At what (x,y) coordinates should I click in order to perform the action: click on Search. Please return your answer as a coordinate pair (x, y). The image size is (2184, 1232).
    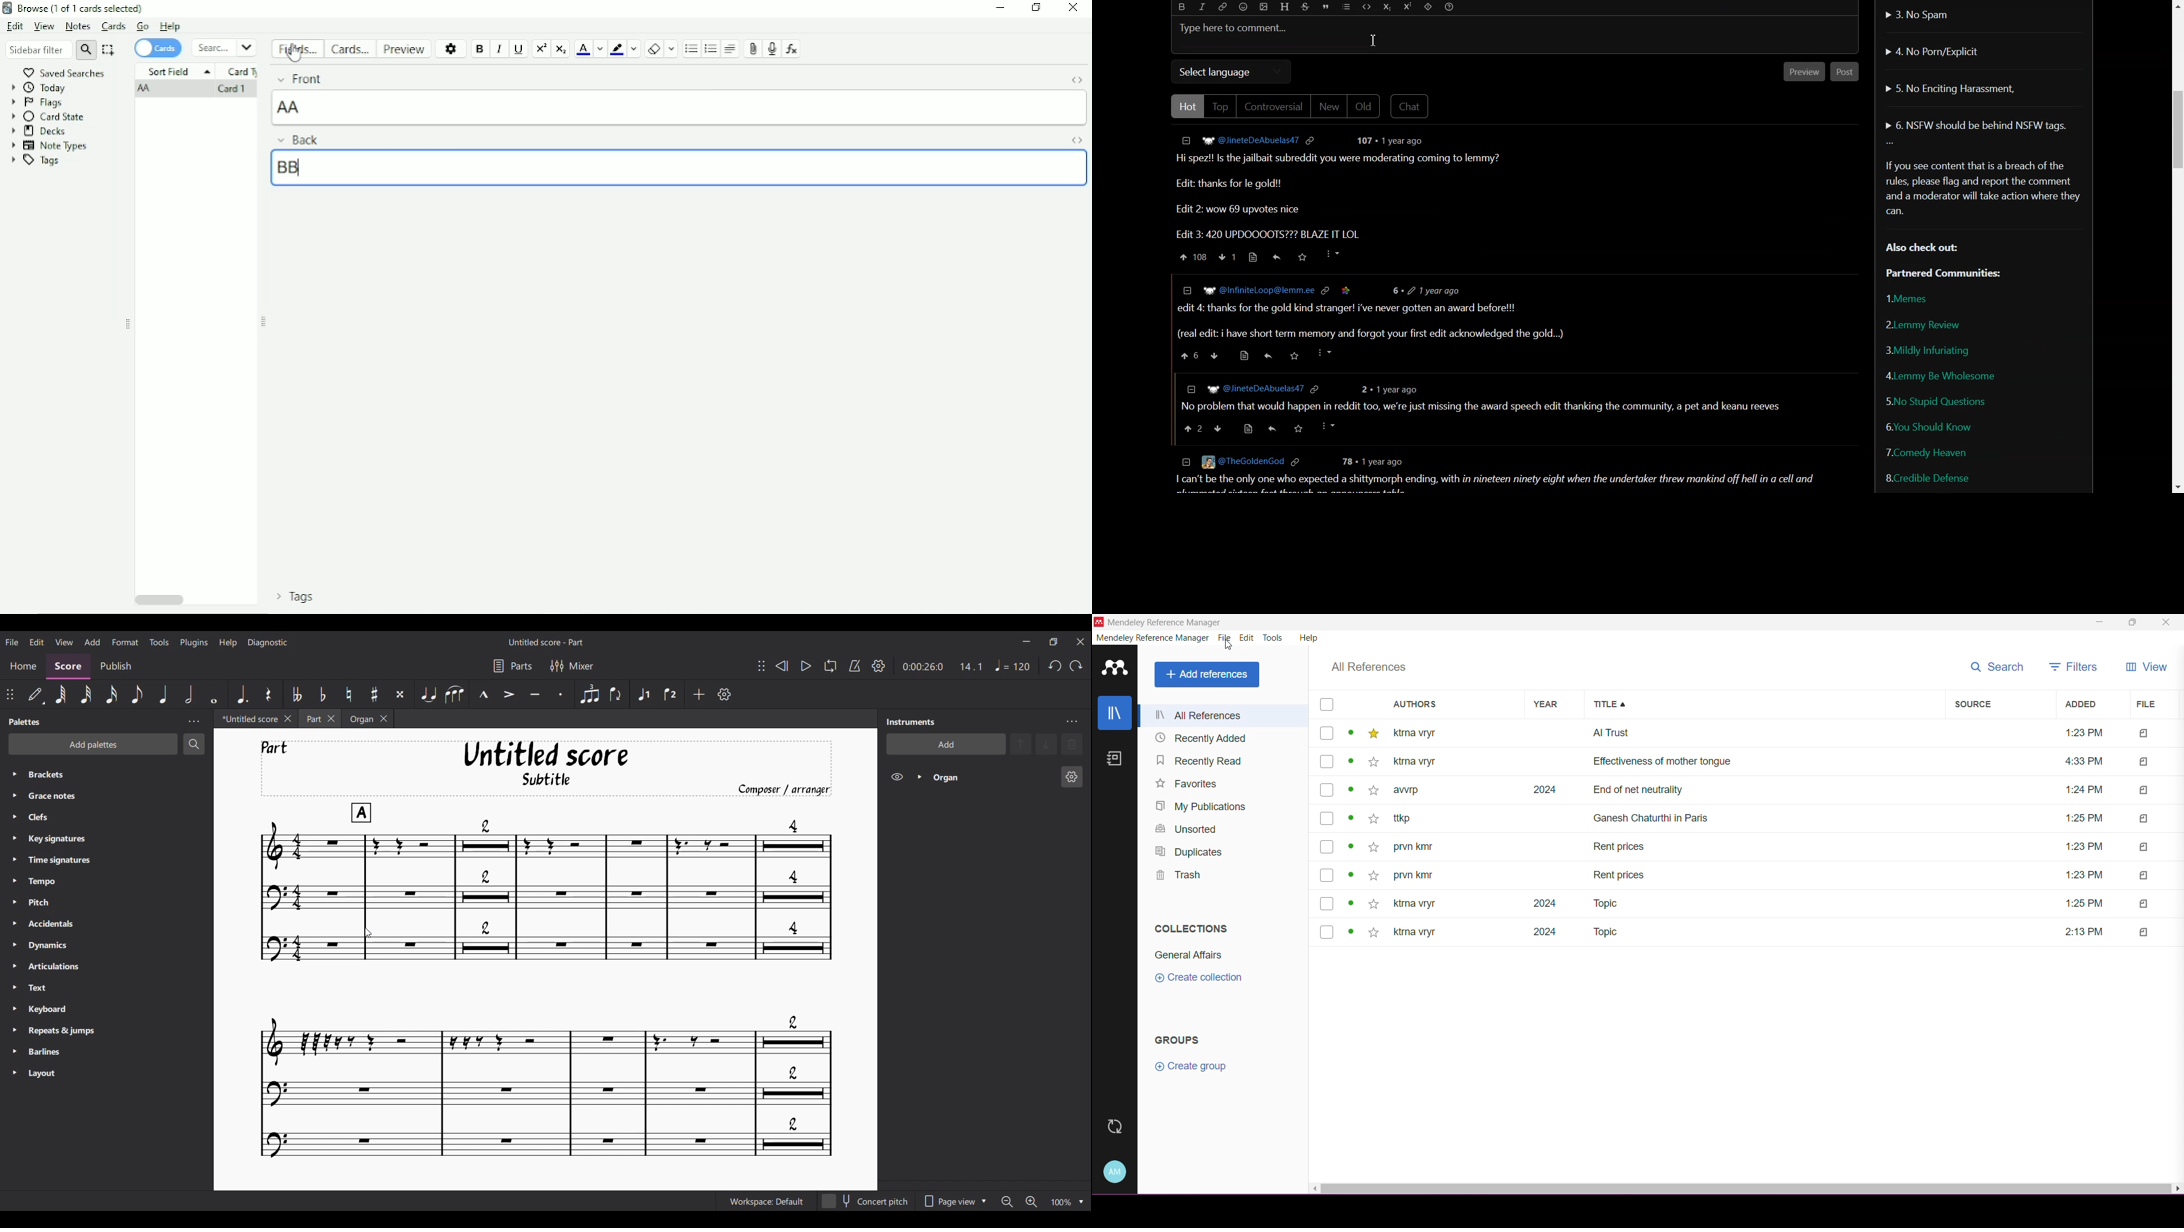
    Looking at the image, I should click on (1996, 667).